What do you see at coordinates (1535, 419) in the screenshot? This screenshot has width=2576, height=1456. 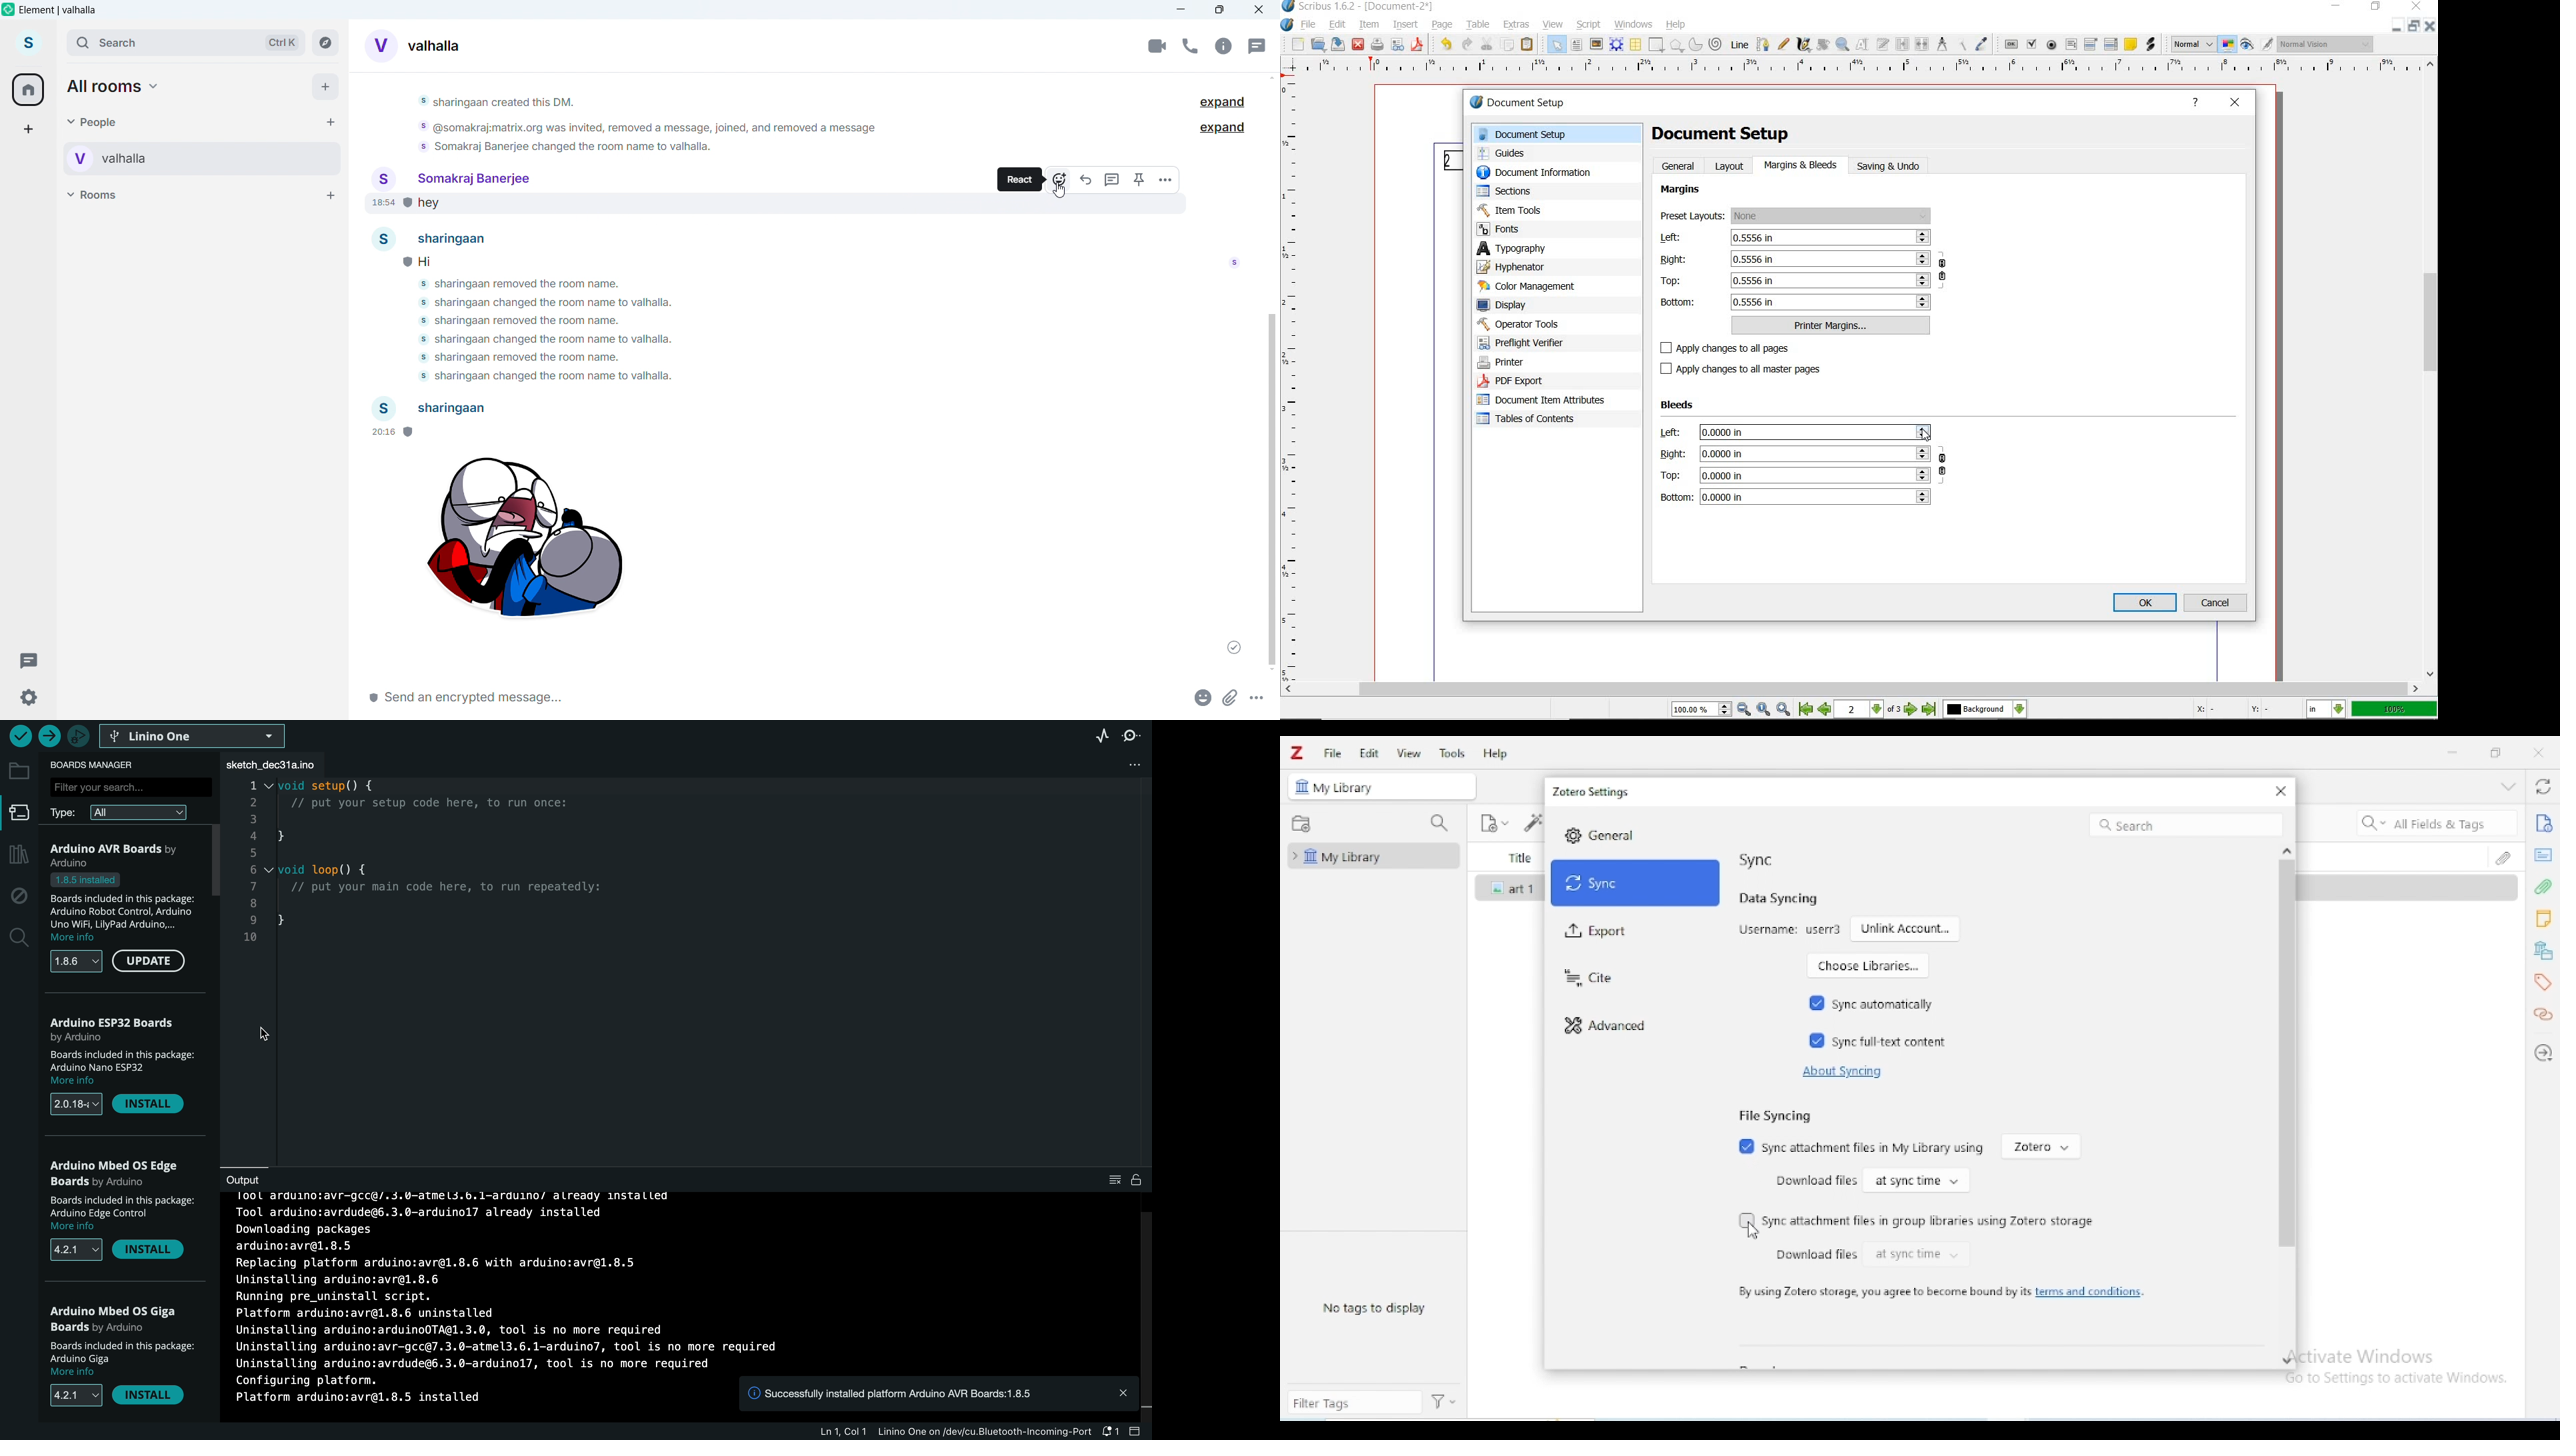 I see `Tables of contents` at bounding box center [1535, 419].